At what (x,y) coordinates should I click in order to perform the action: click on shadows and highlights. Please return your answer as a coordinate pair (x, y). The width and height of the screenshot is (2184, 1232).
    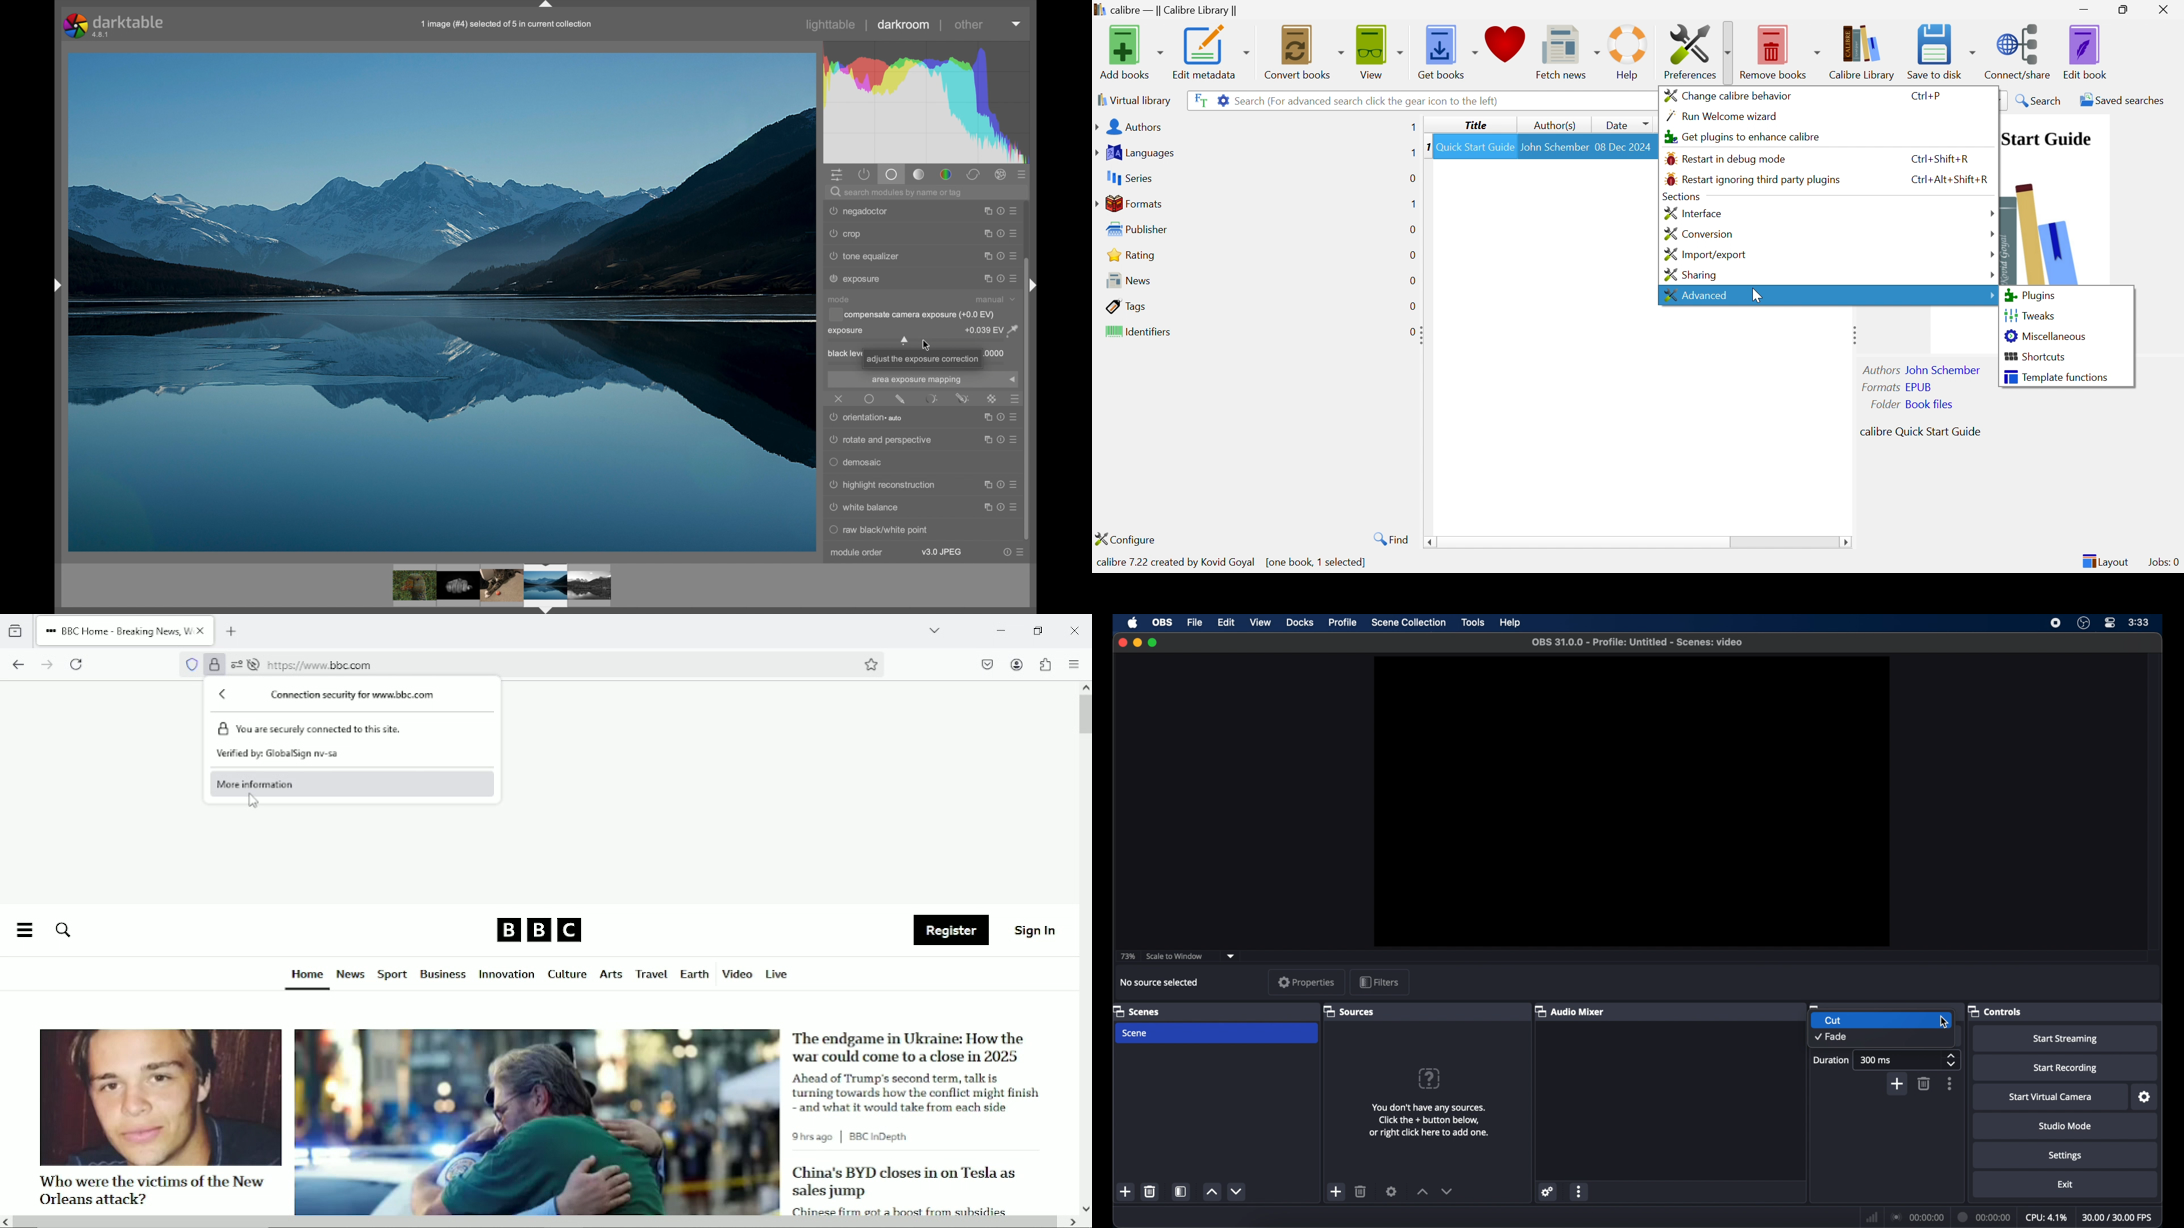
    Looking at the image, I should click on (882, 234).